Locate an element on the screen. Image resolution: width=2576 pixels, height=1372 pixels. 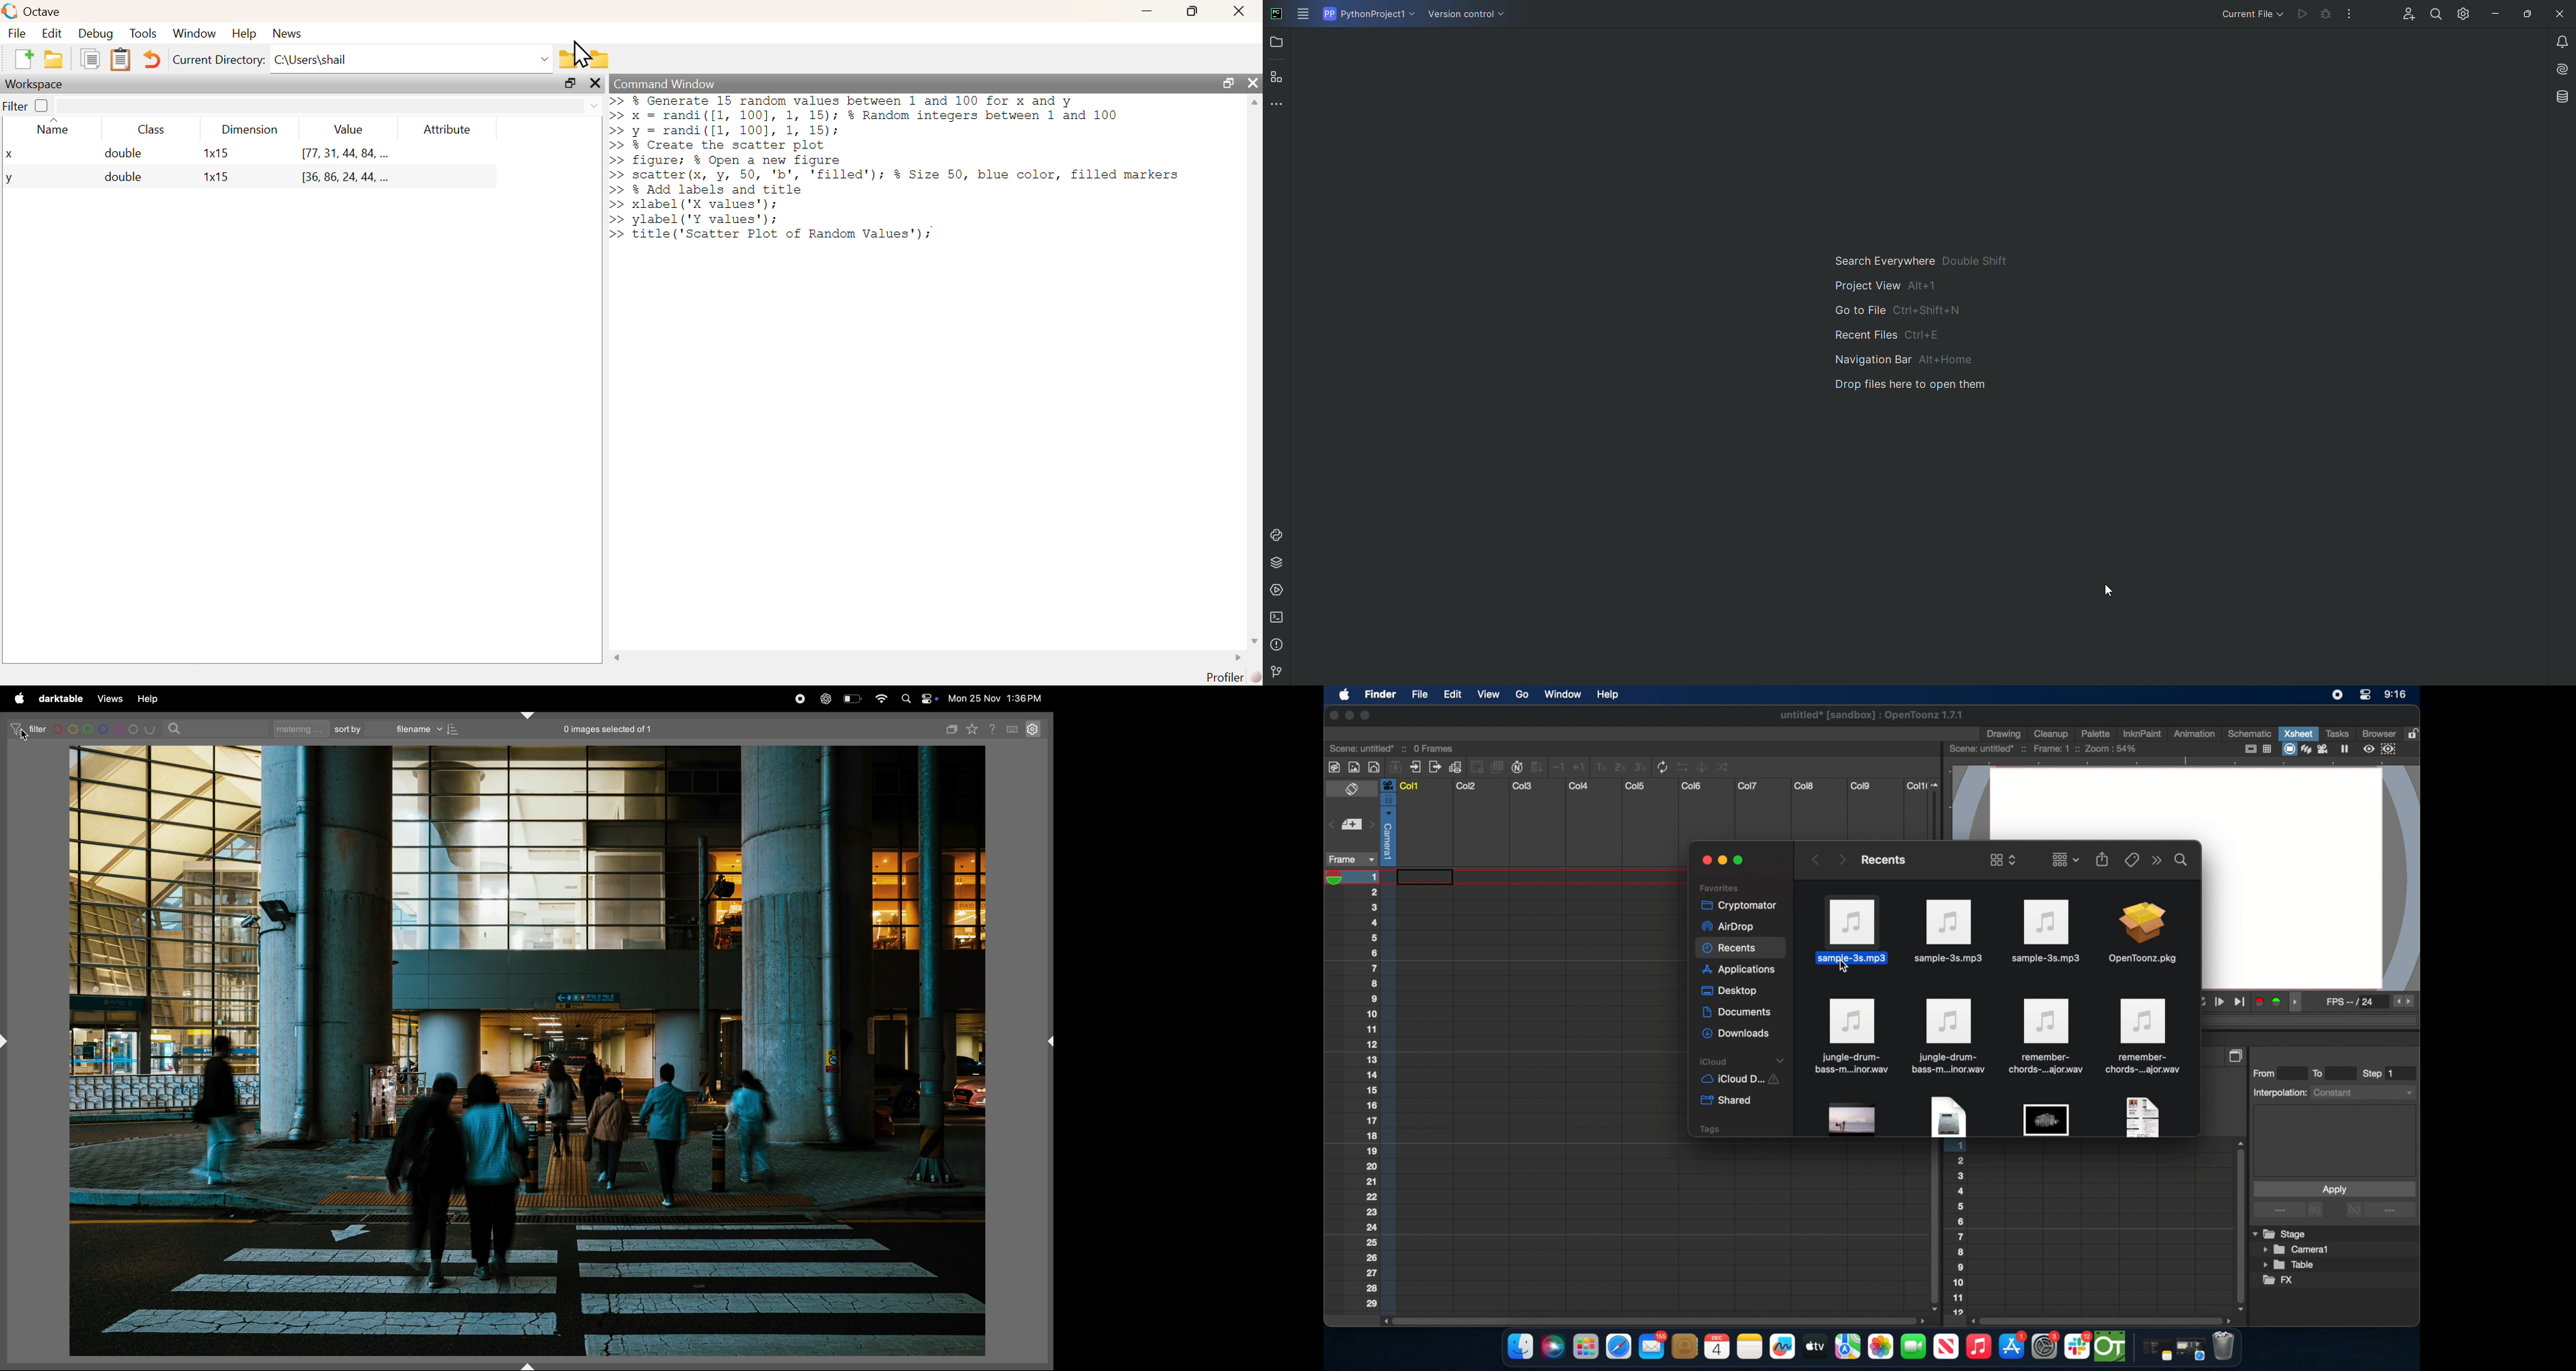
sort by is located at coordinates (349, 729).